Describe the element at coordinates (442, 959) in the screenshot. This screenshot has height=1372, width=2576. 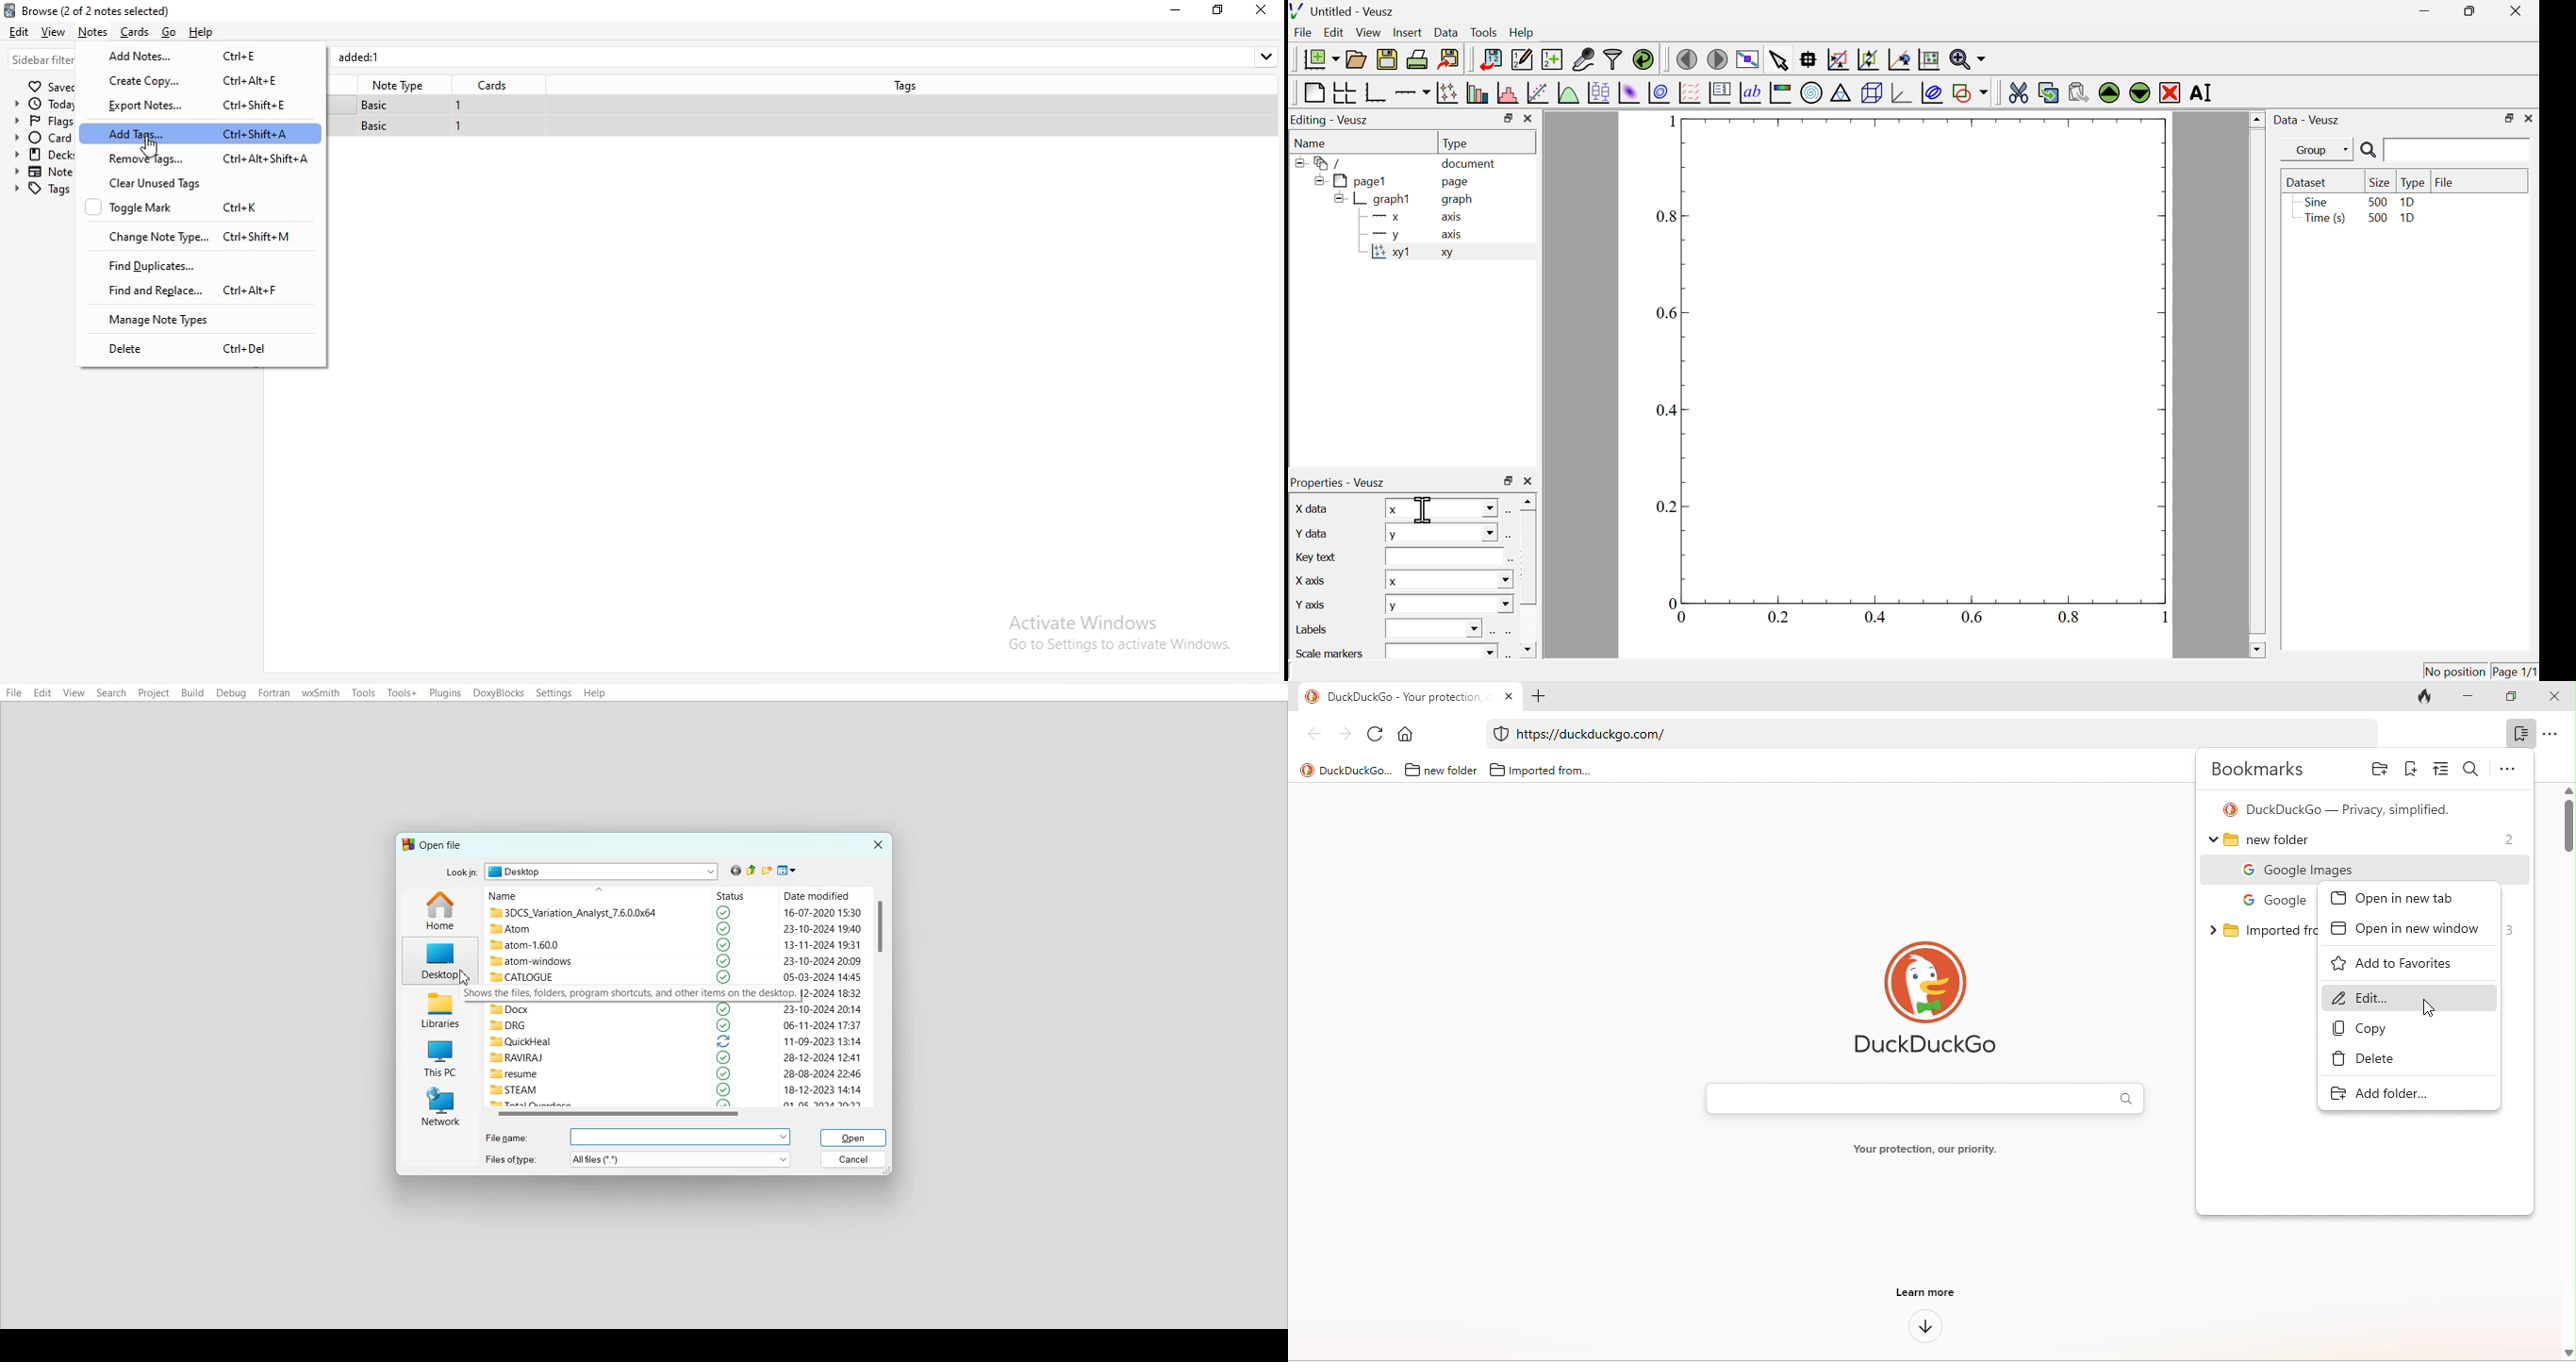
I see `Desktop` at that location.